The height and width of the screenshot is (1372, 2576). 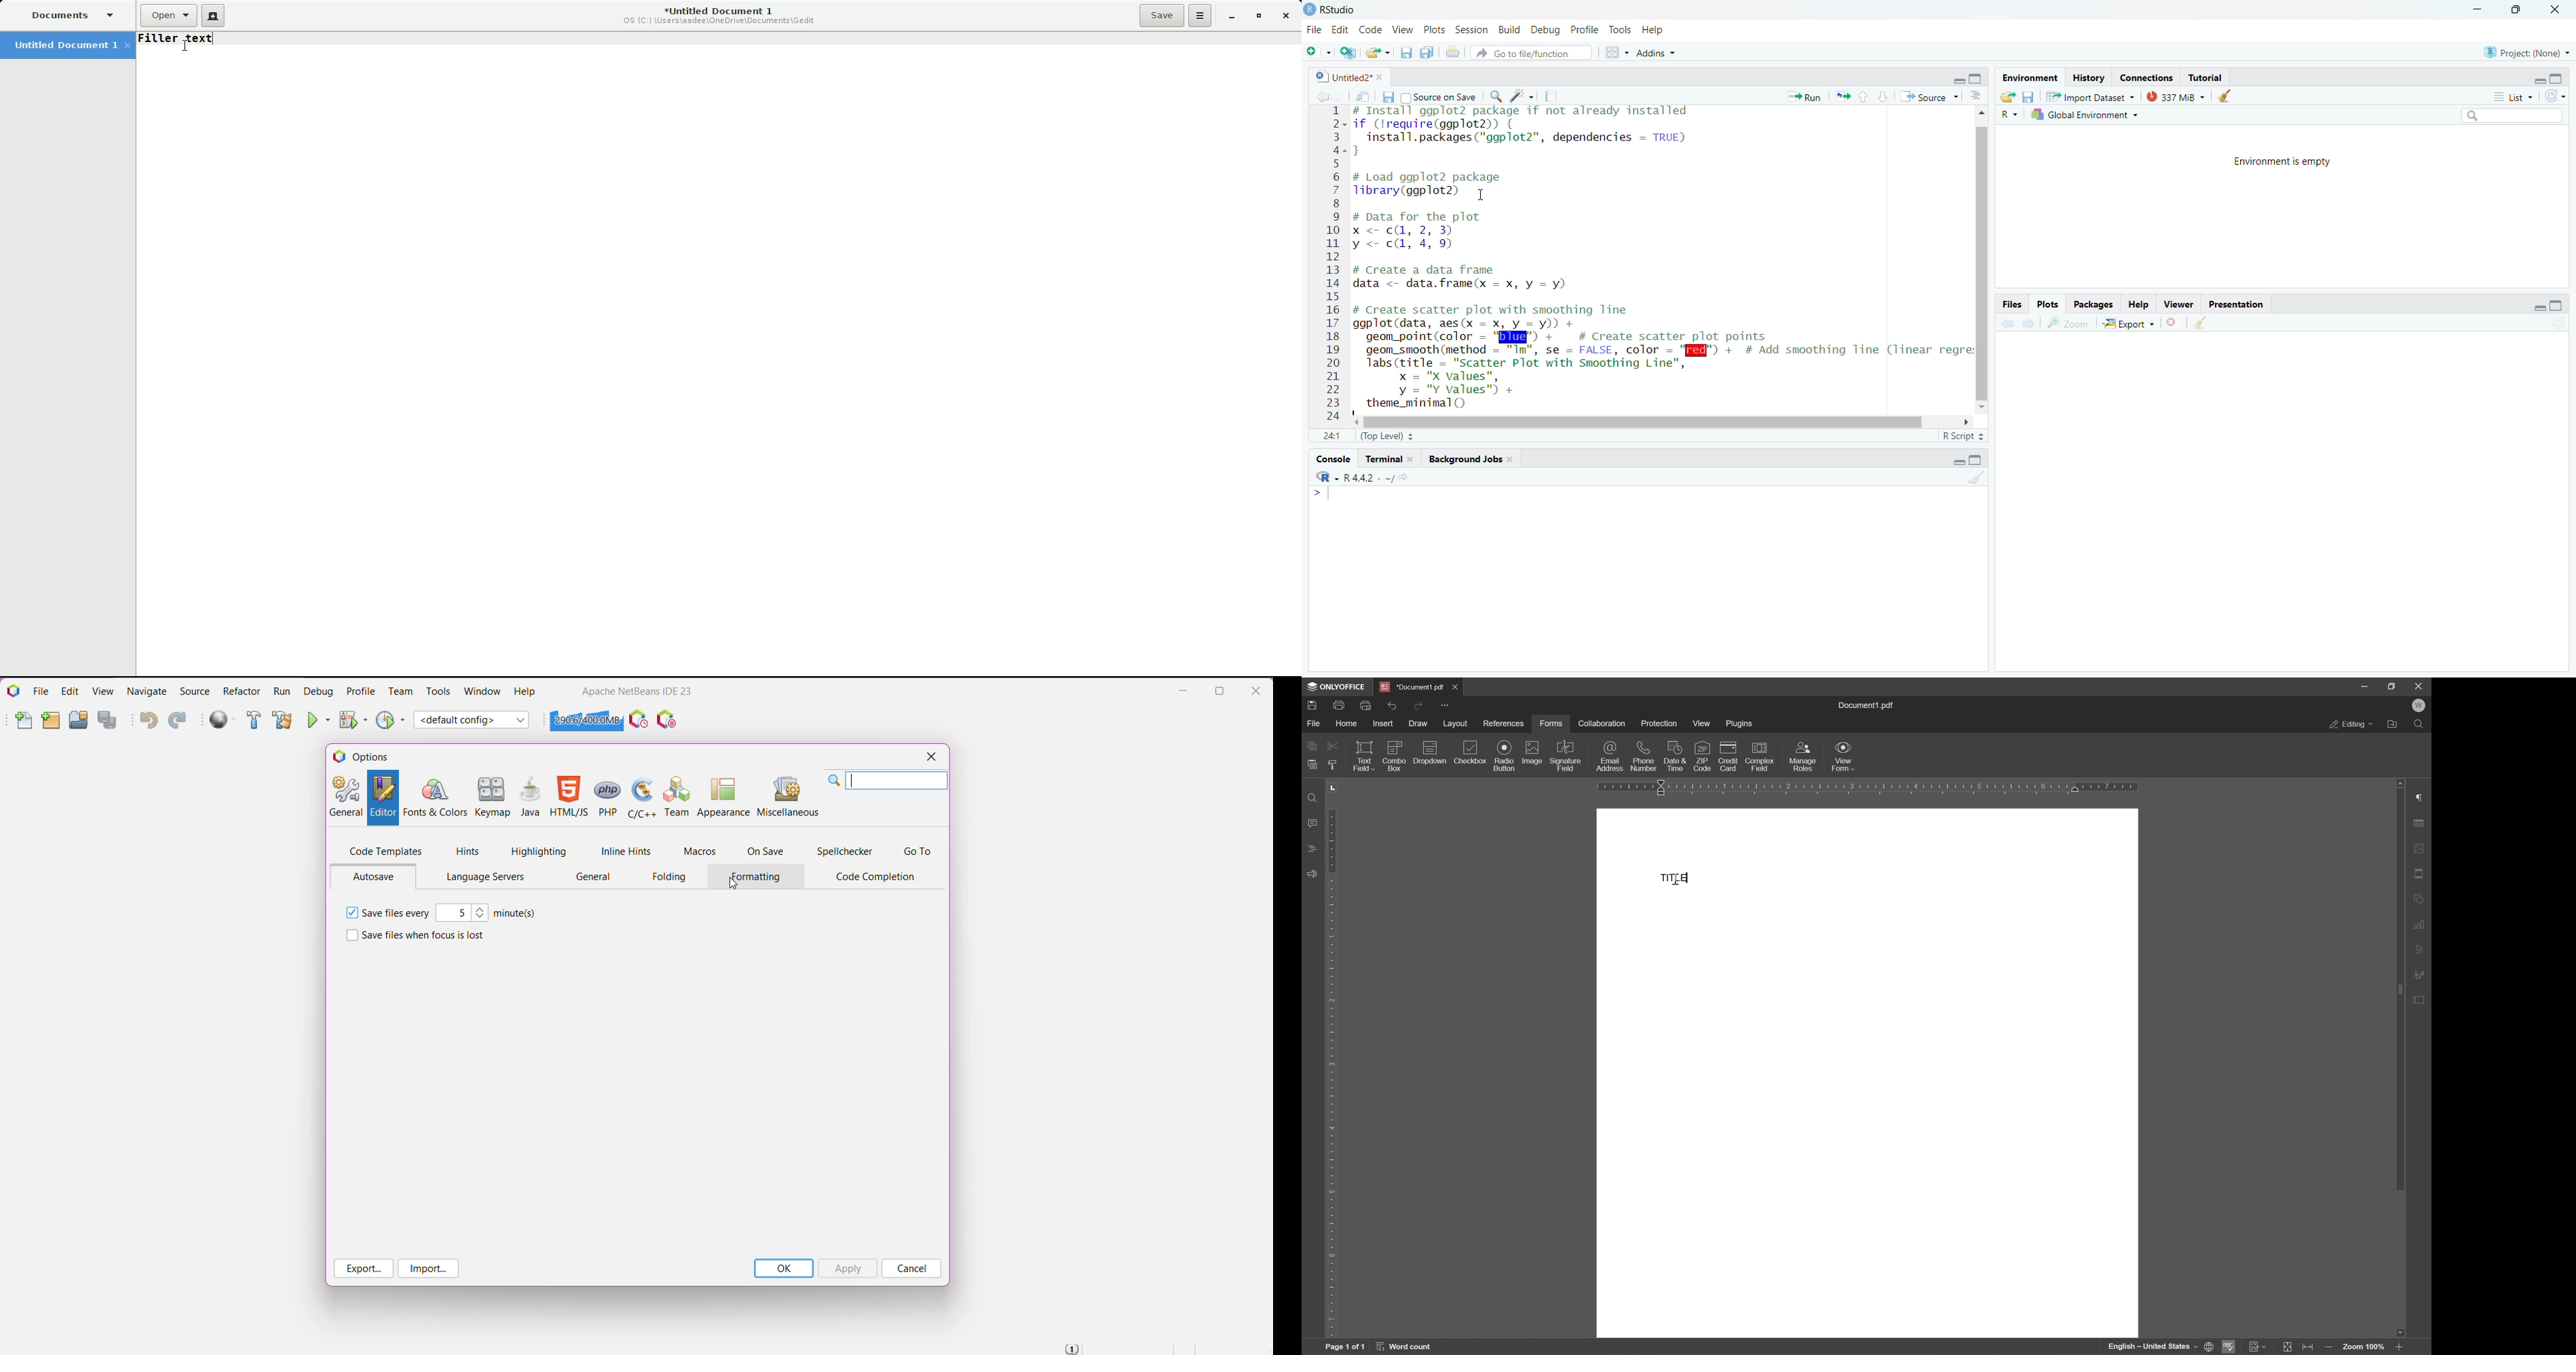 I want to click on Files, so click(x=2010, y=304).